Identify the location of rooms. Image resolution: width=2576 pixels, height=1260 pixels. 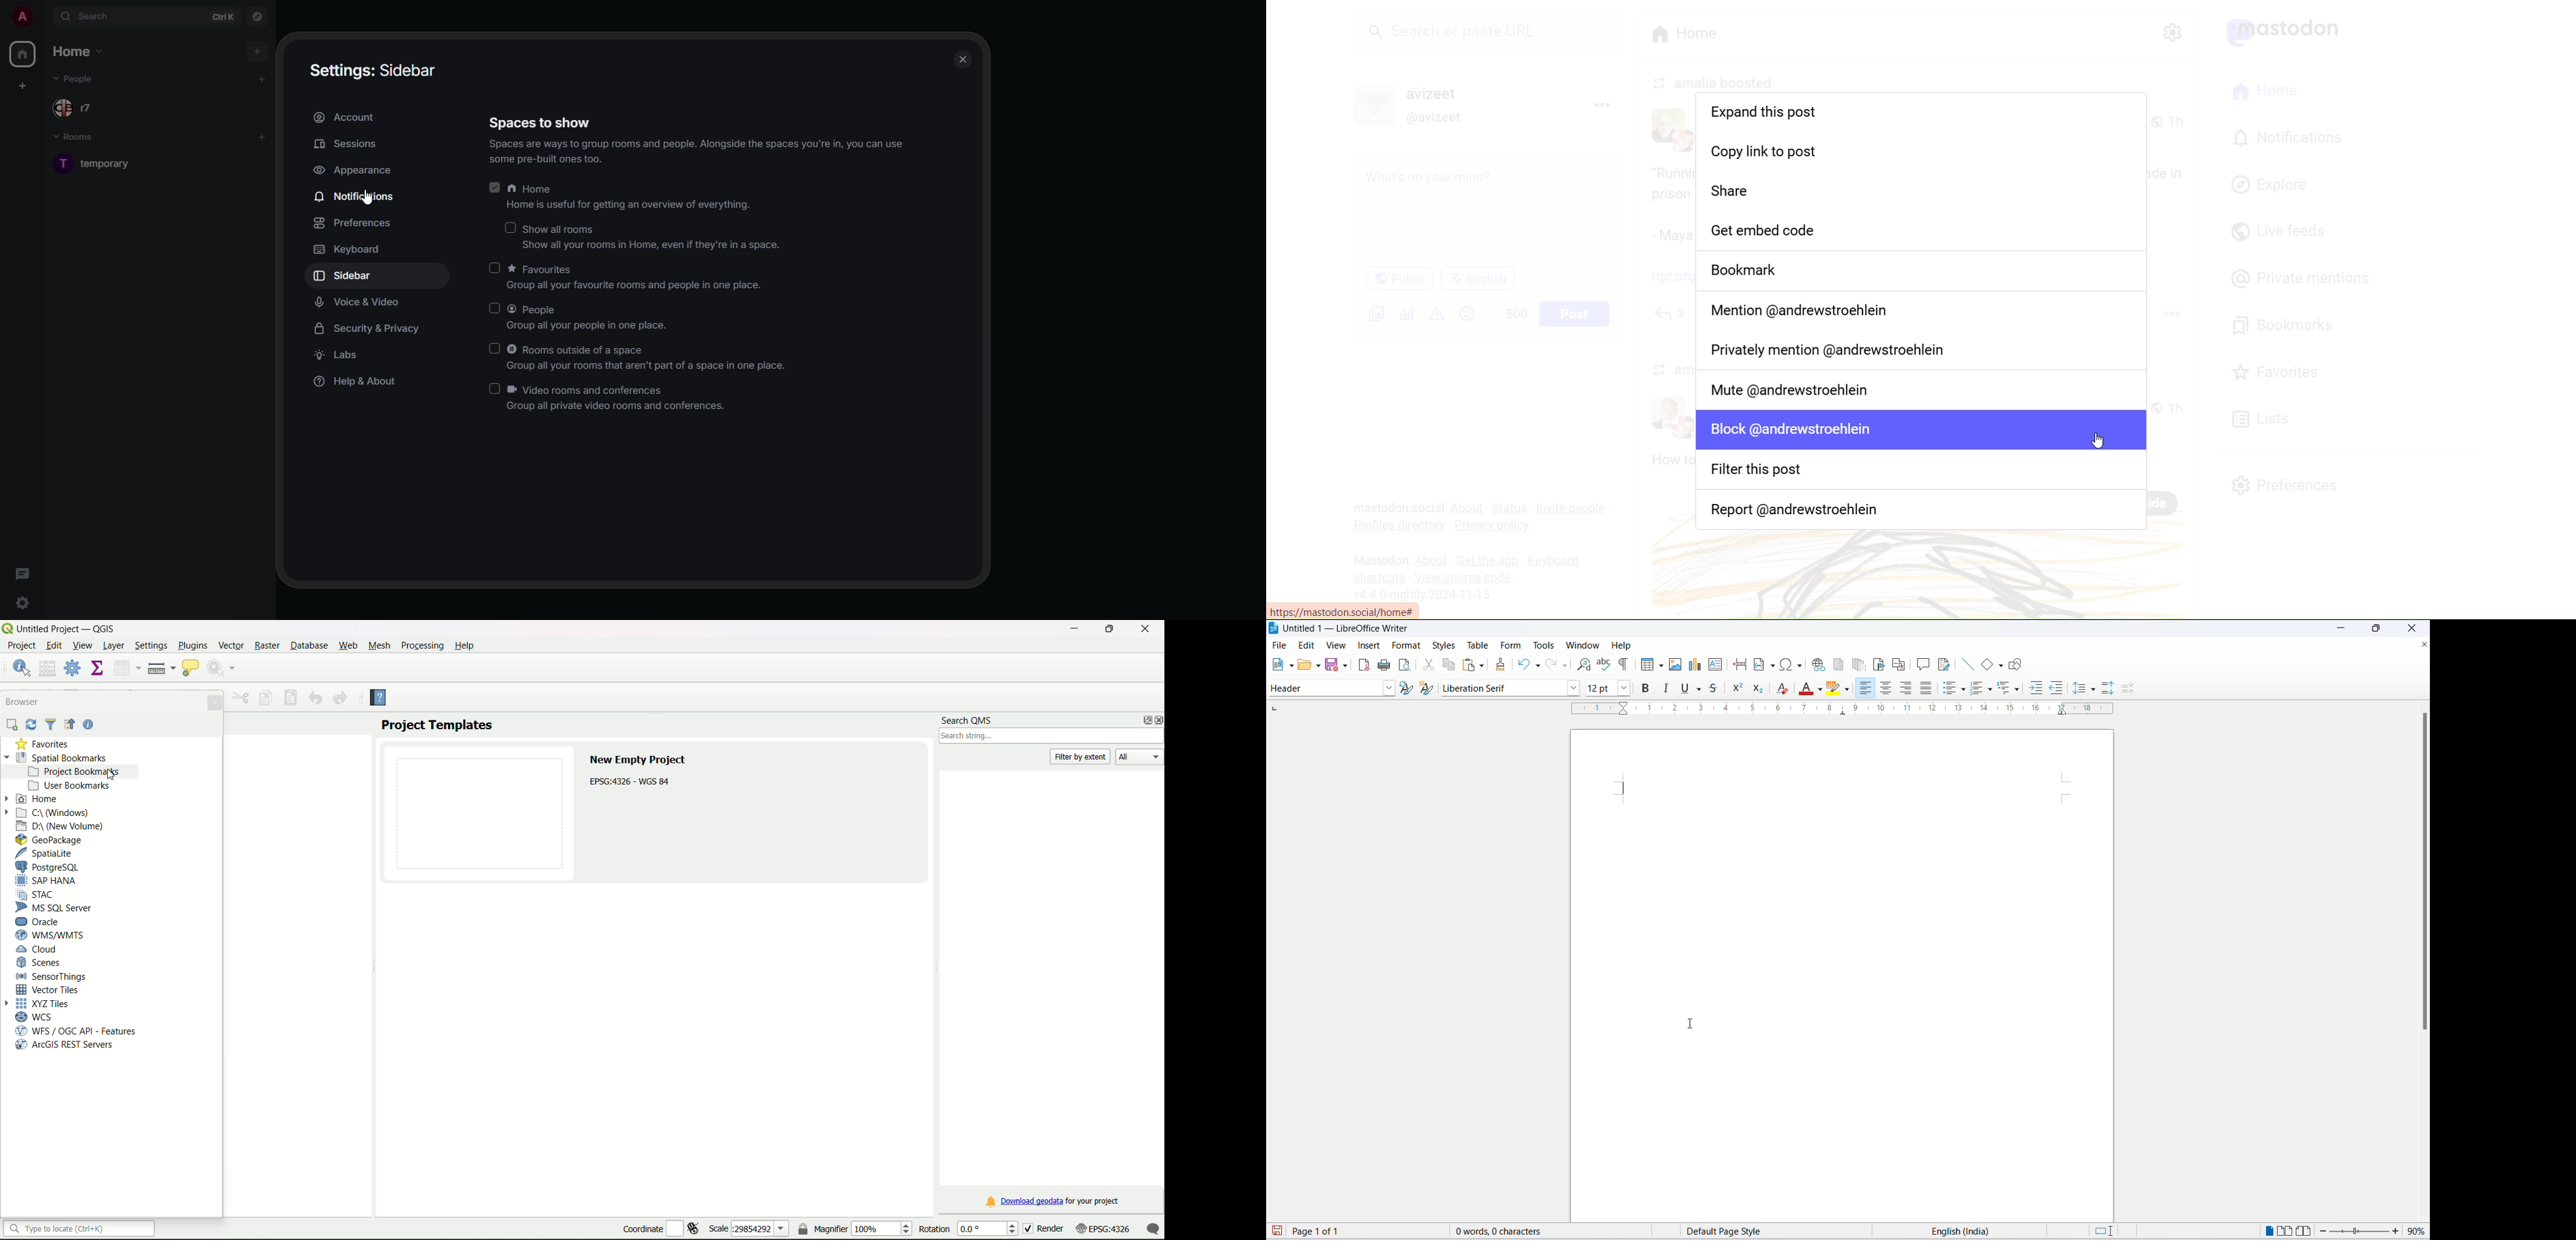
(81, 138).